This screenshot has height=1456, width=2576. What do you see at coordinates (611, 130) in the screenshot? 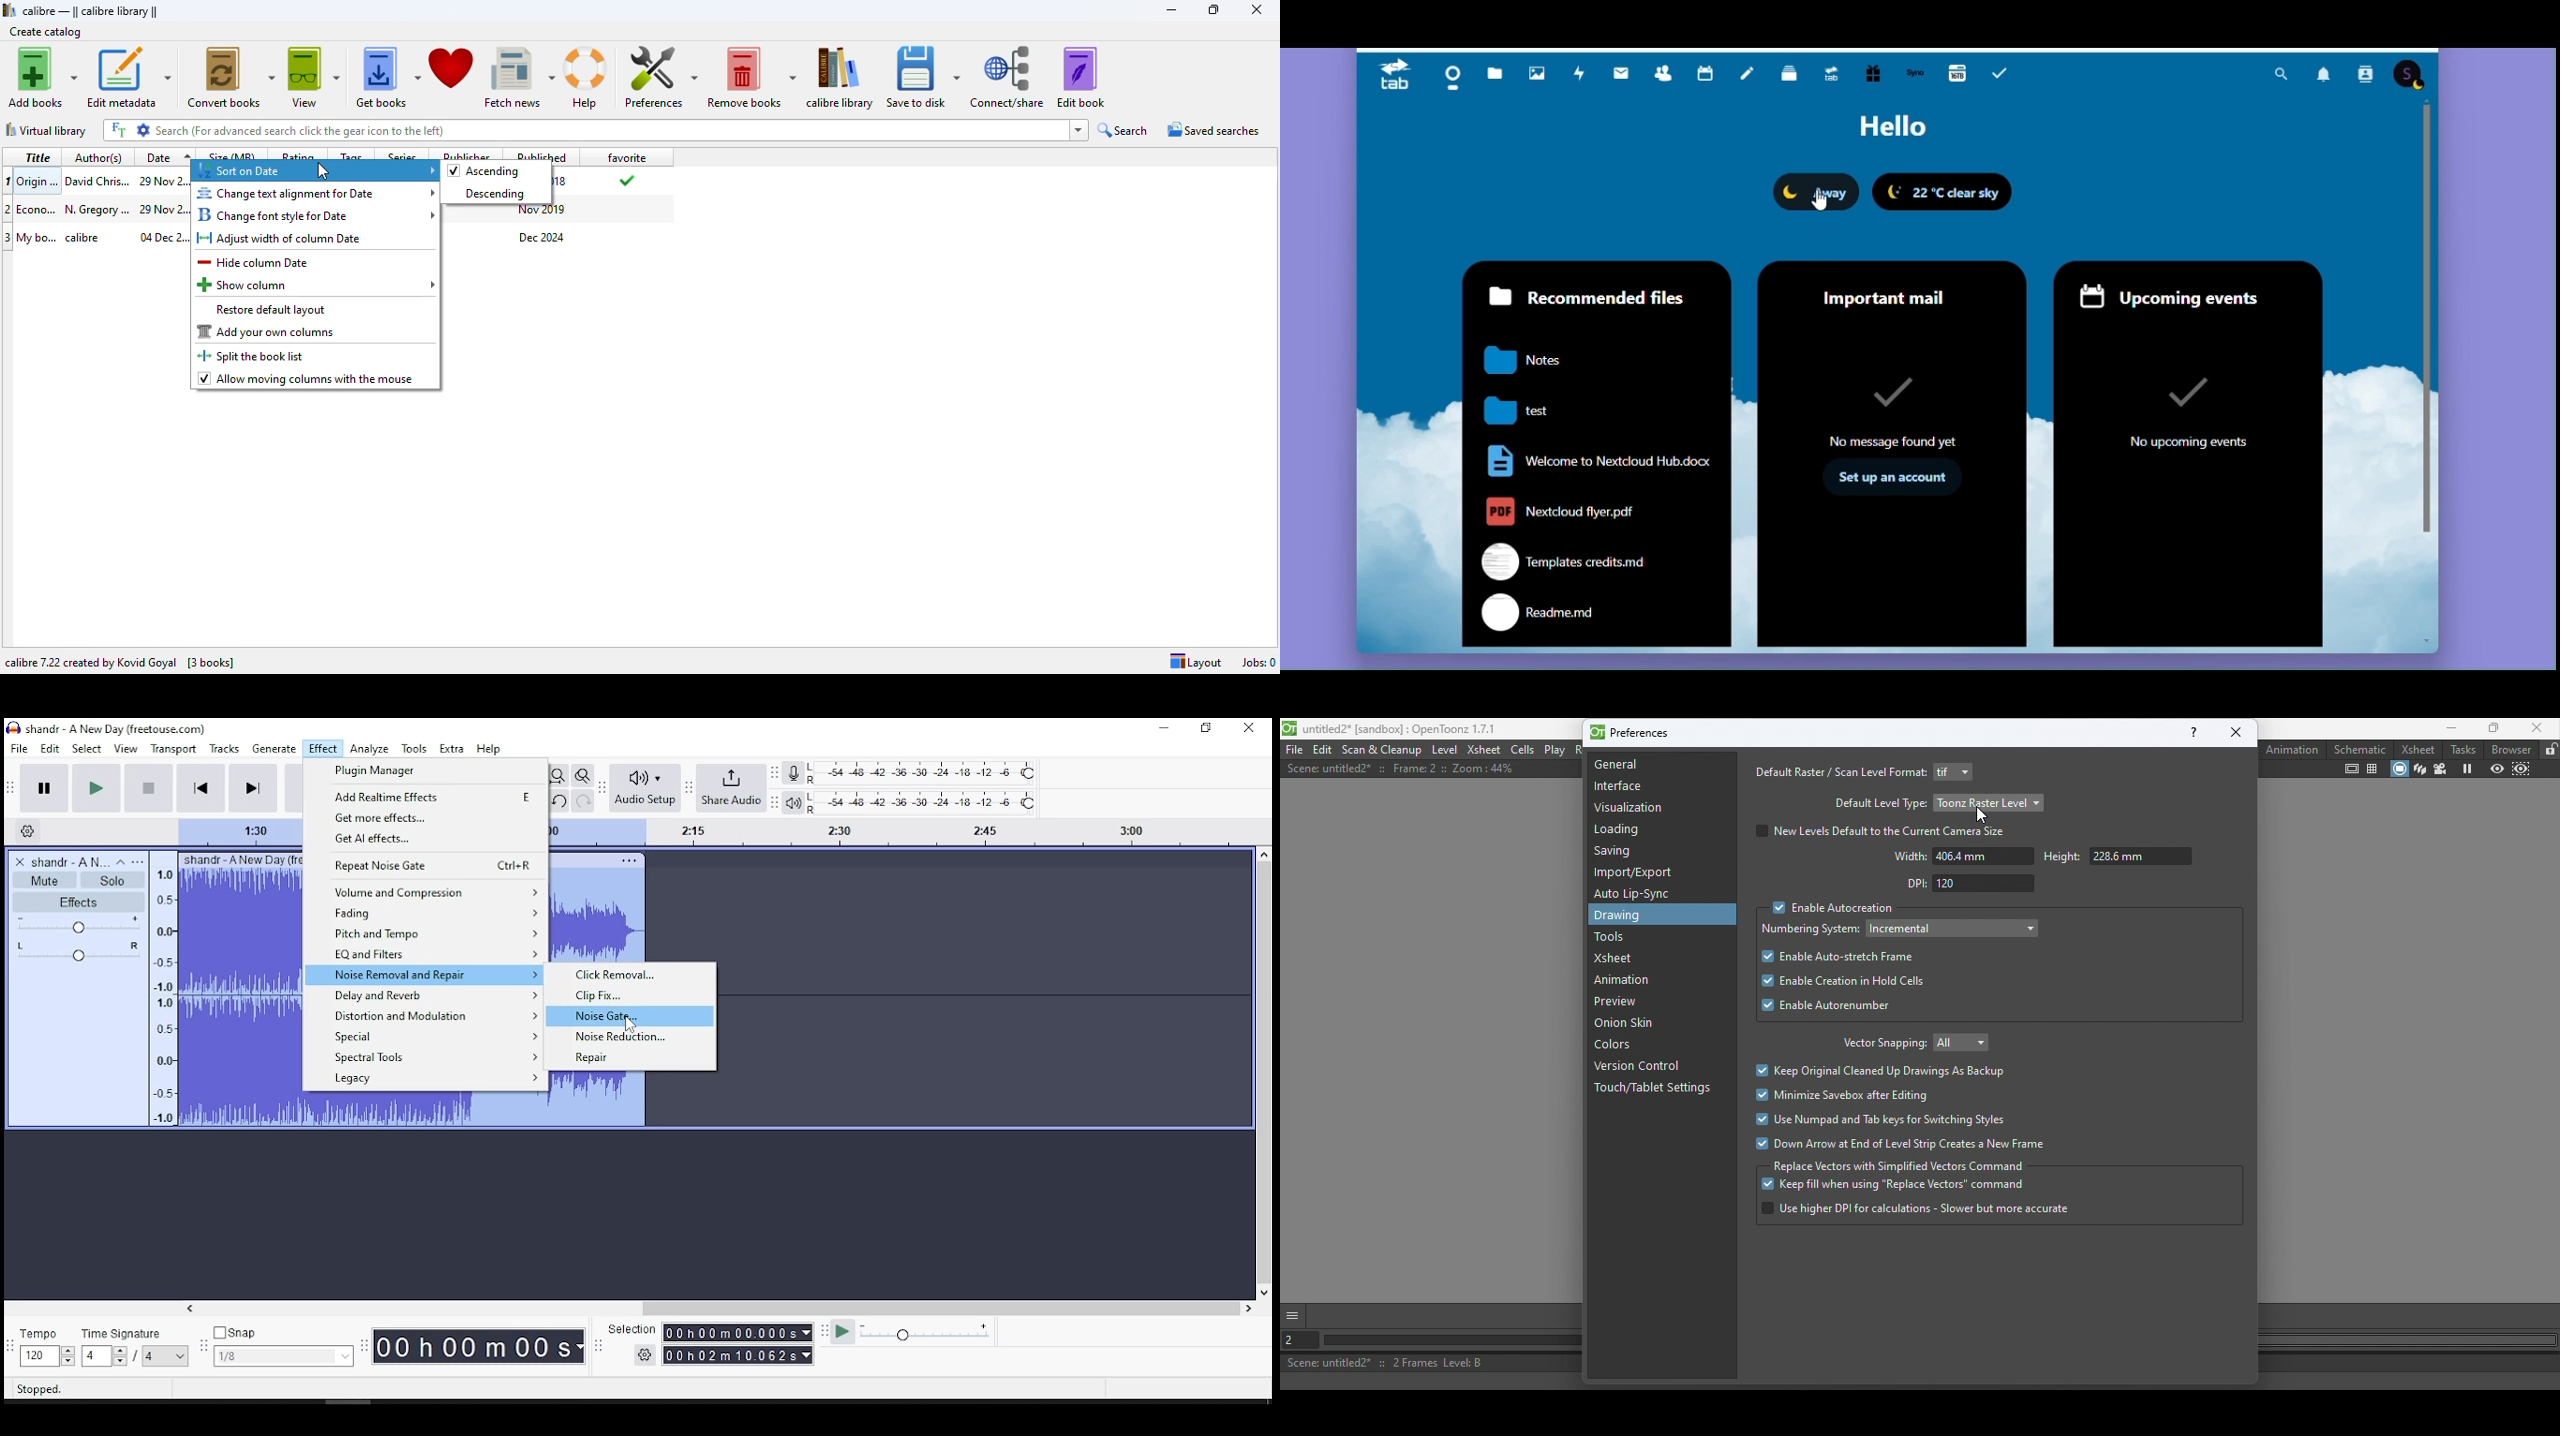
I see `search` at bounding box center [611, 130].